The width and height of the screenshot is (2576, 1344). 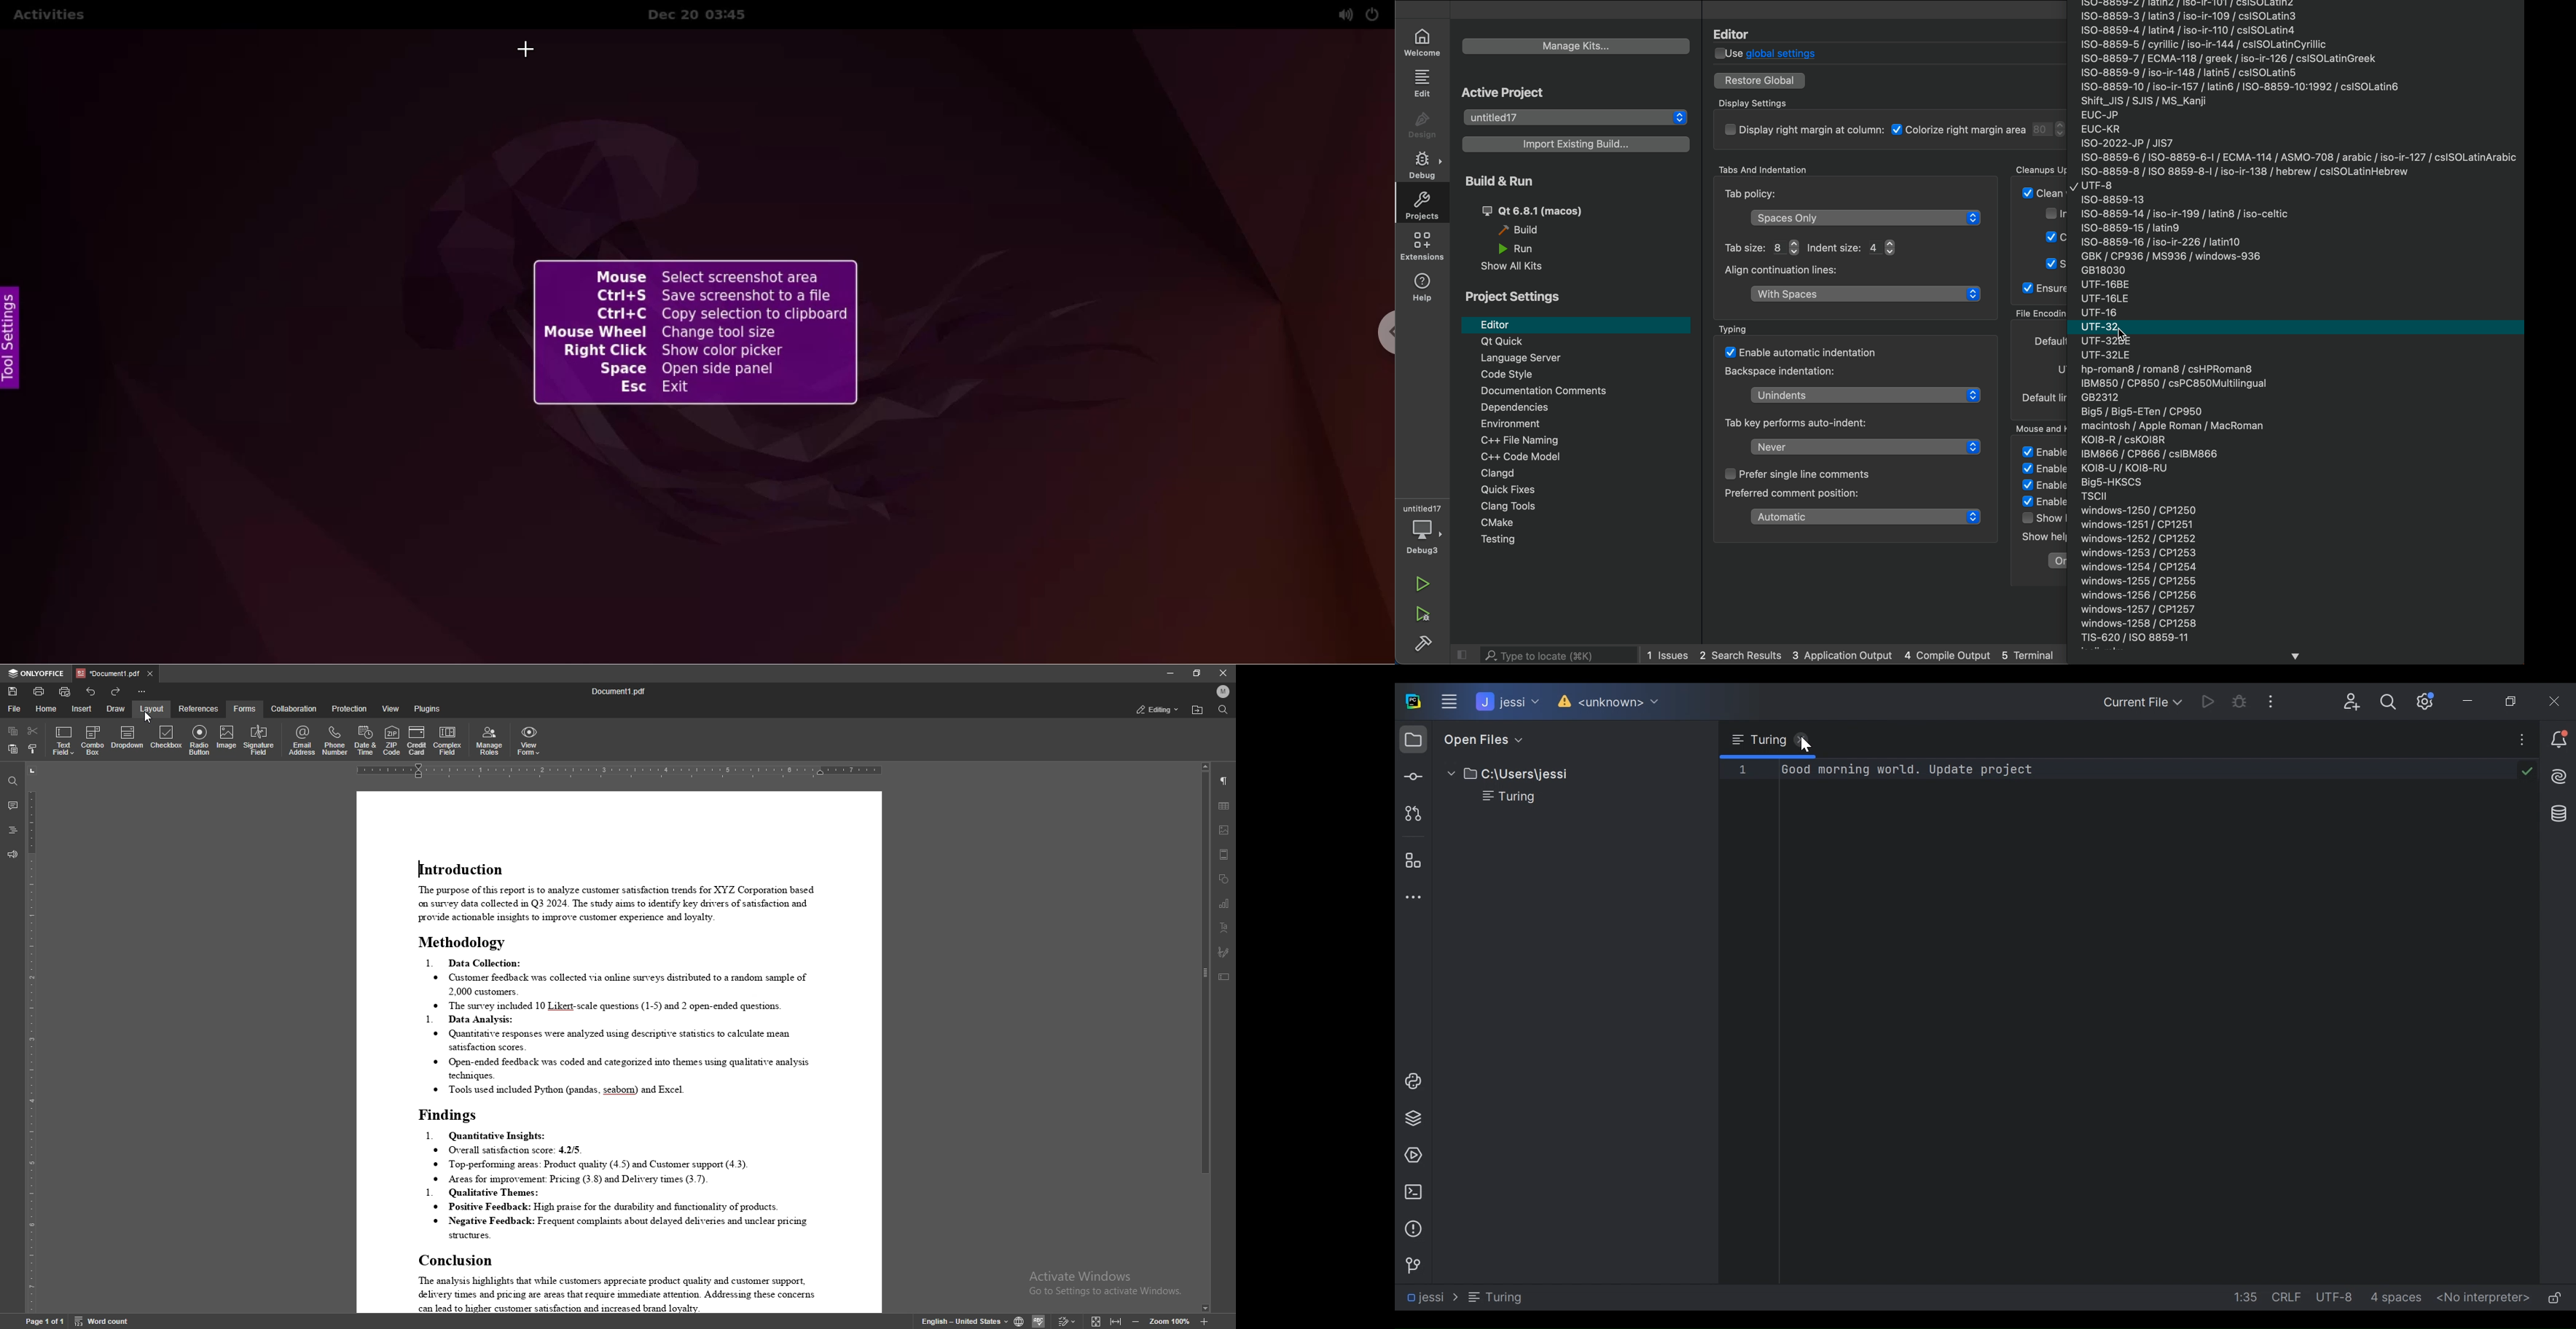 I want to click on Indent Size, so click(x=1855, y=247).